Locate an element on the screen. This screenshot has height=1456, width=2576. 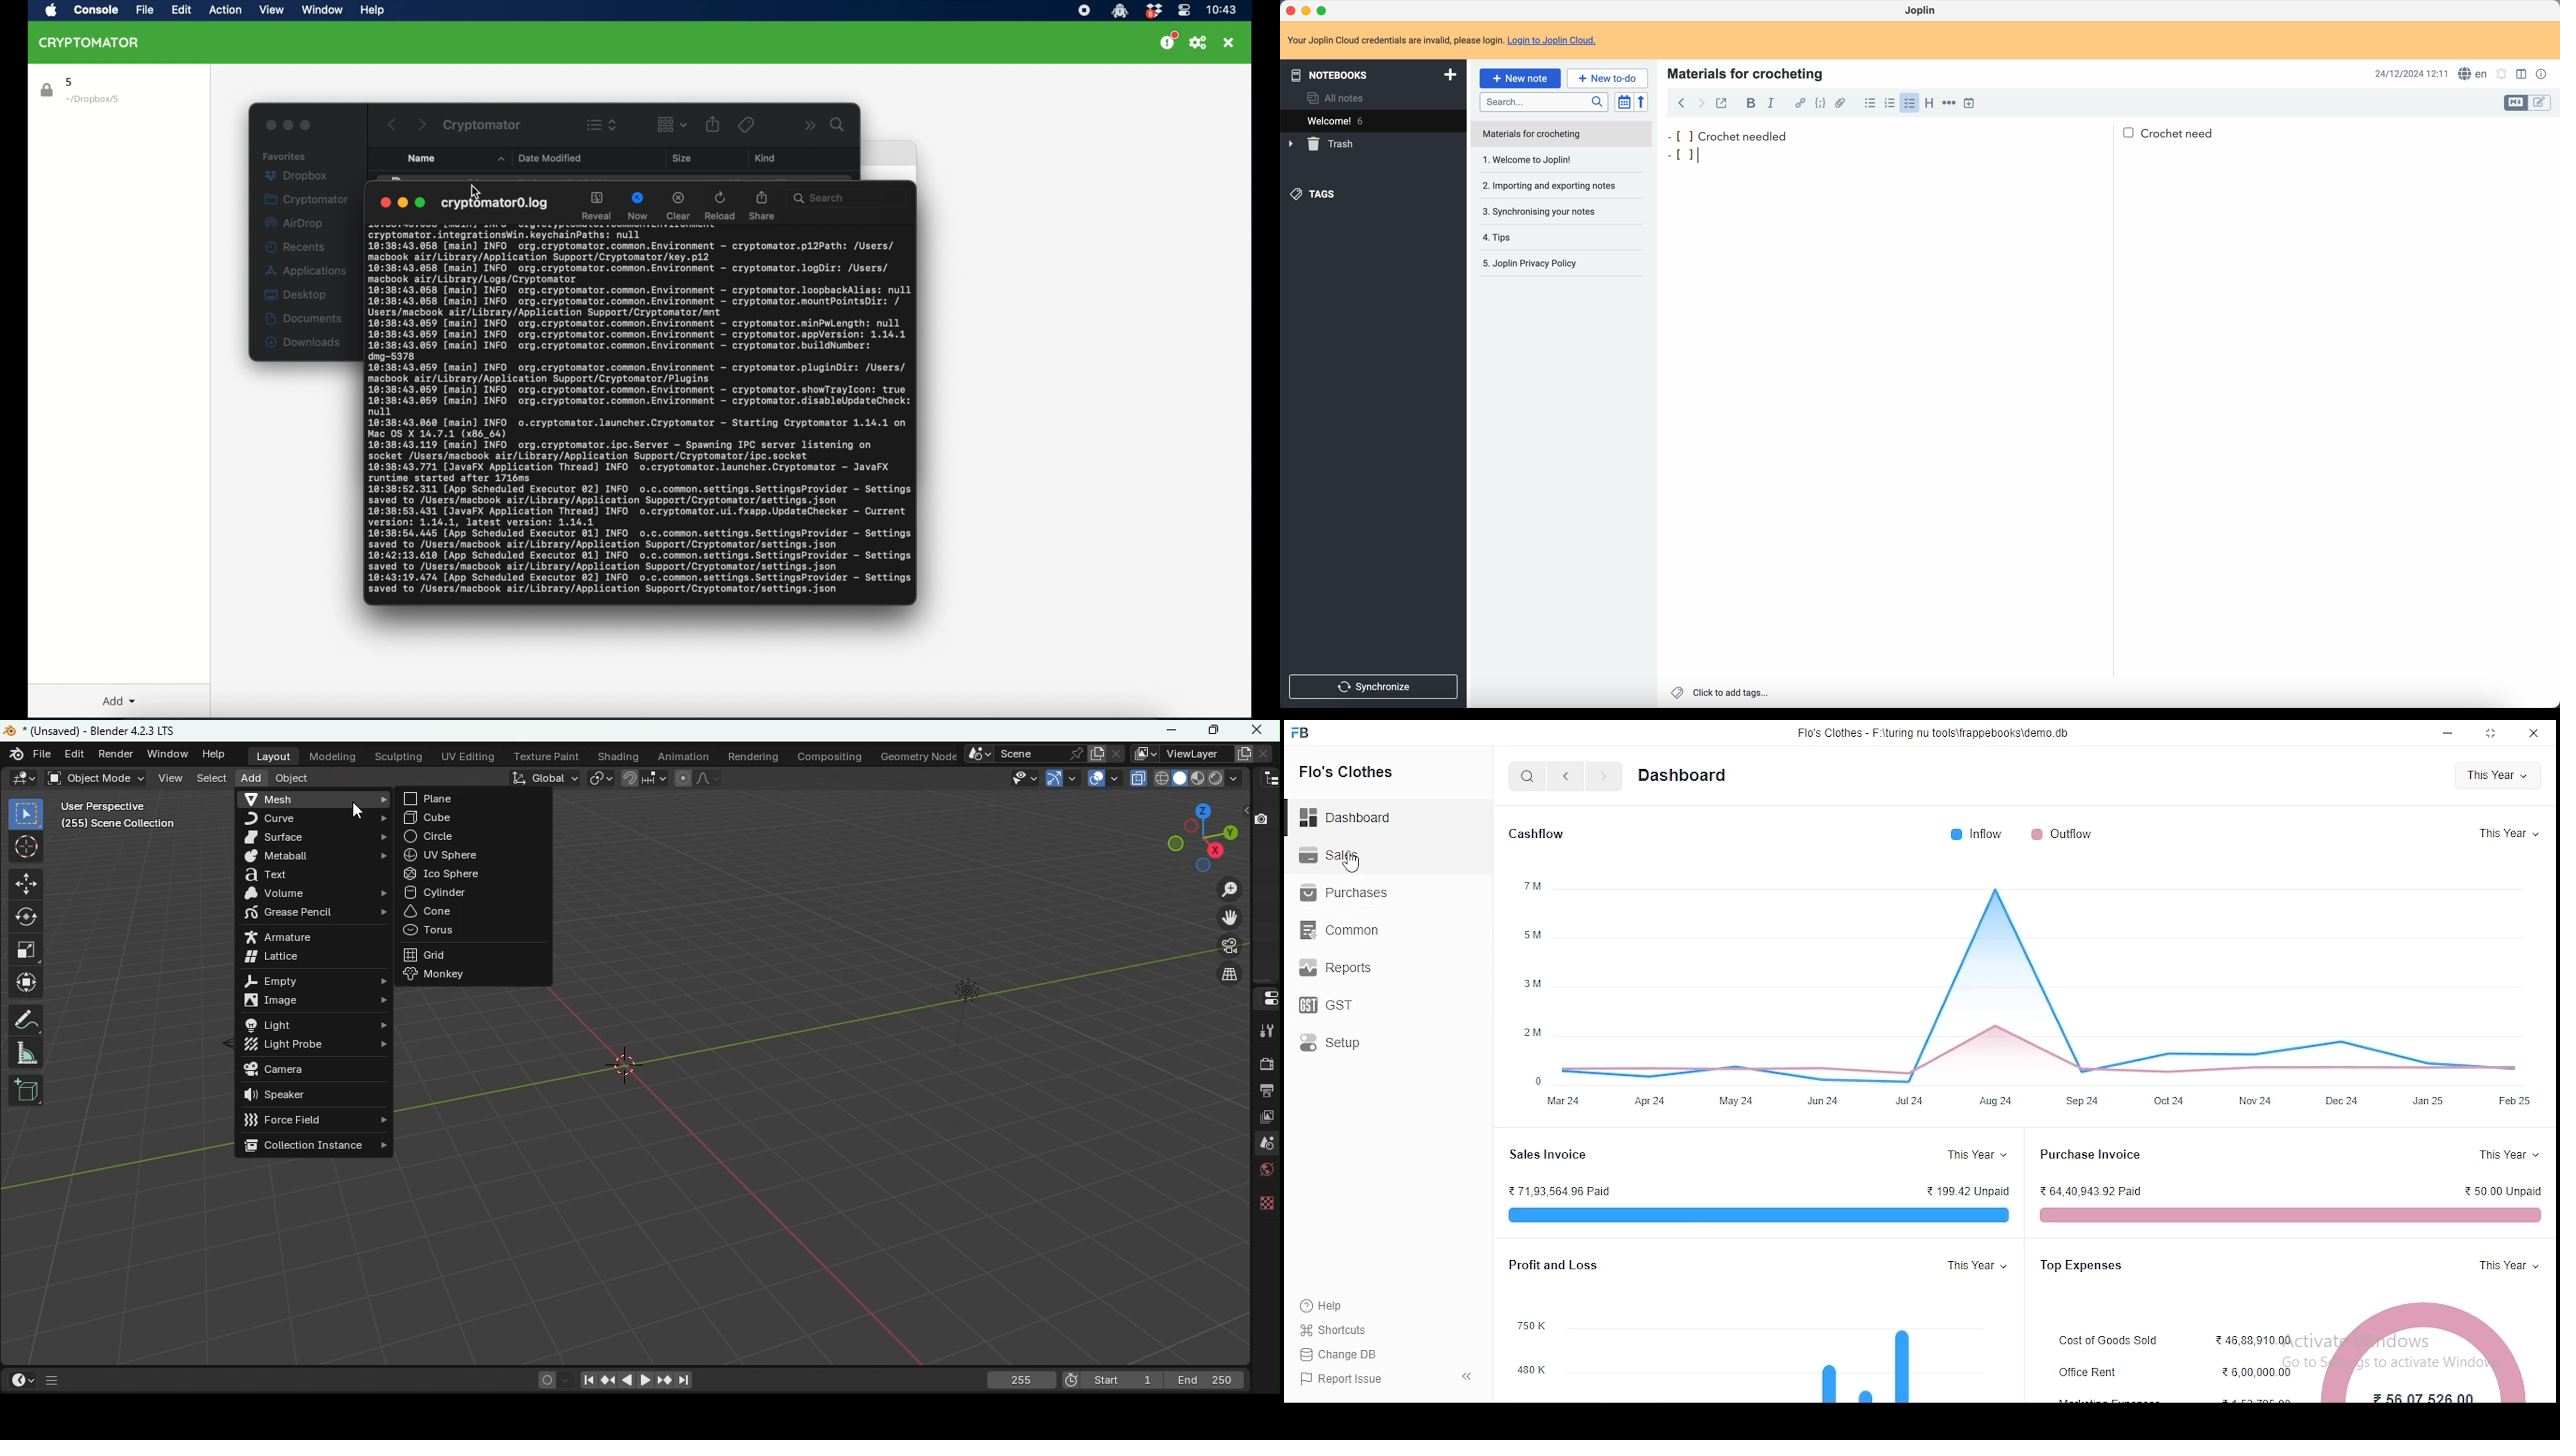
oct 24 is located at coordinates (2169, 1101).